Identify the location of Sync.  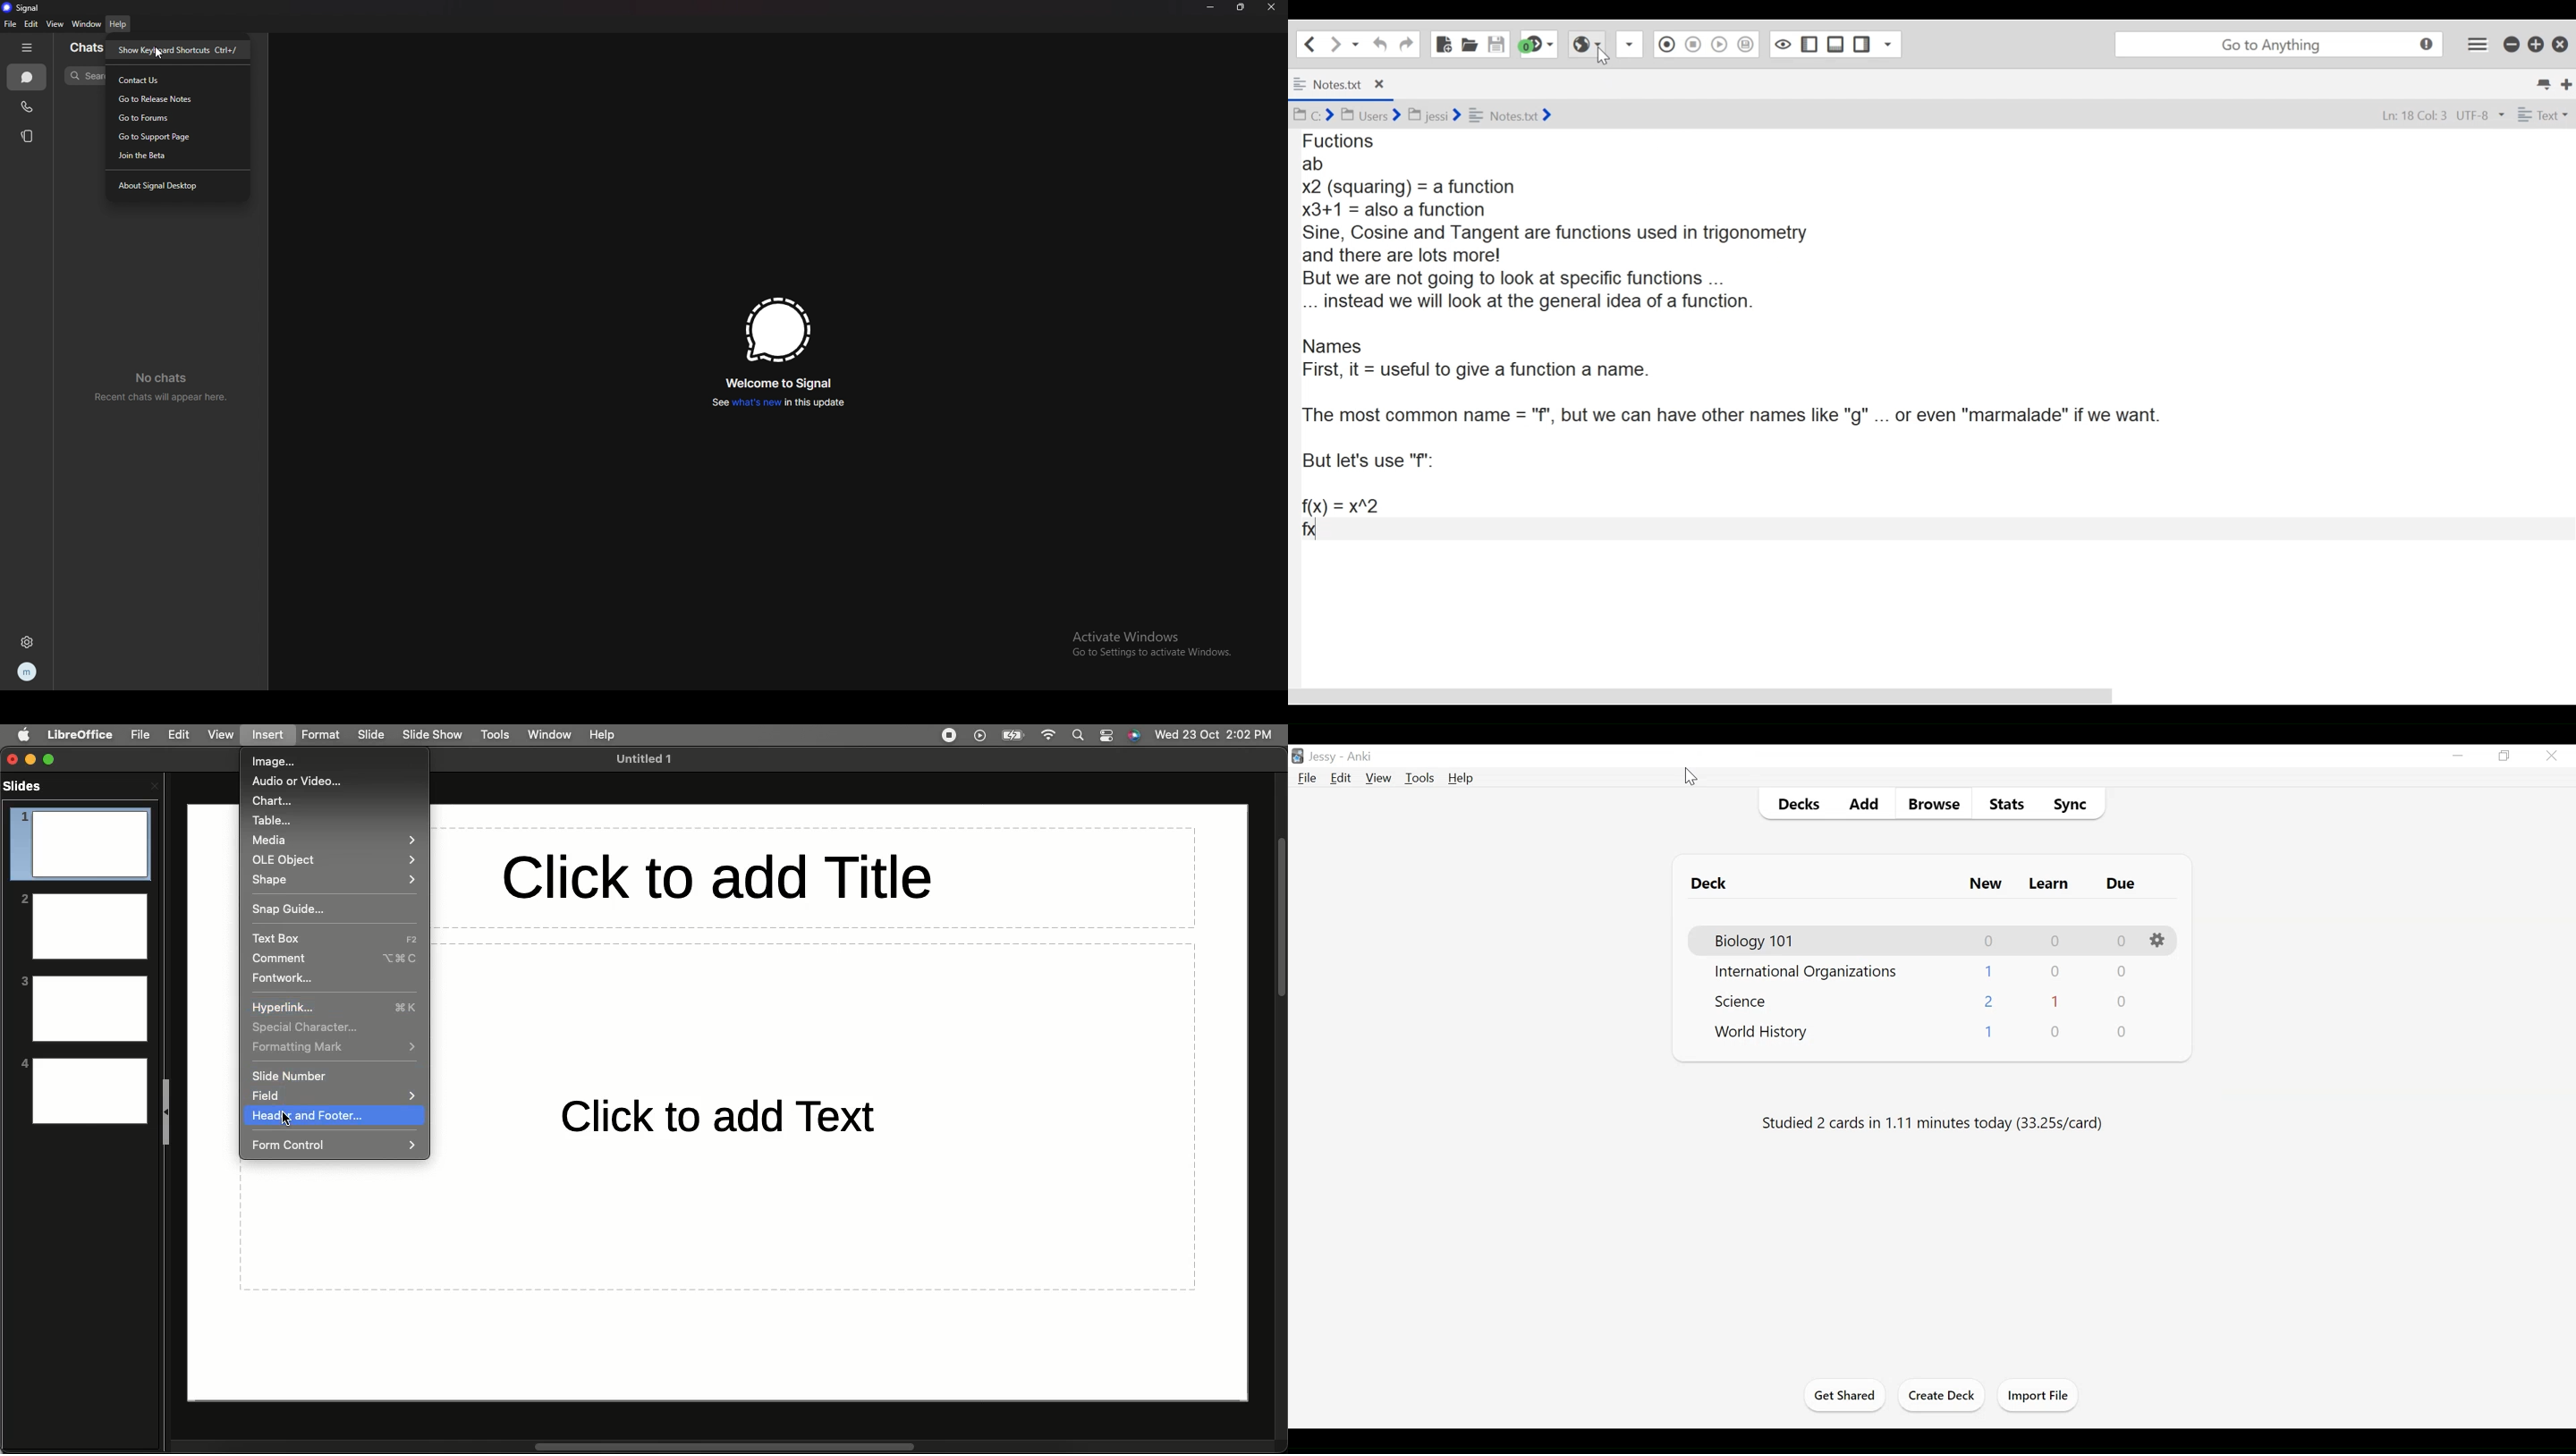
(2072, 805).